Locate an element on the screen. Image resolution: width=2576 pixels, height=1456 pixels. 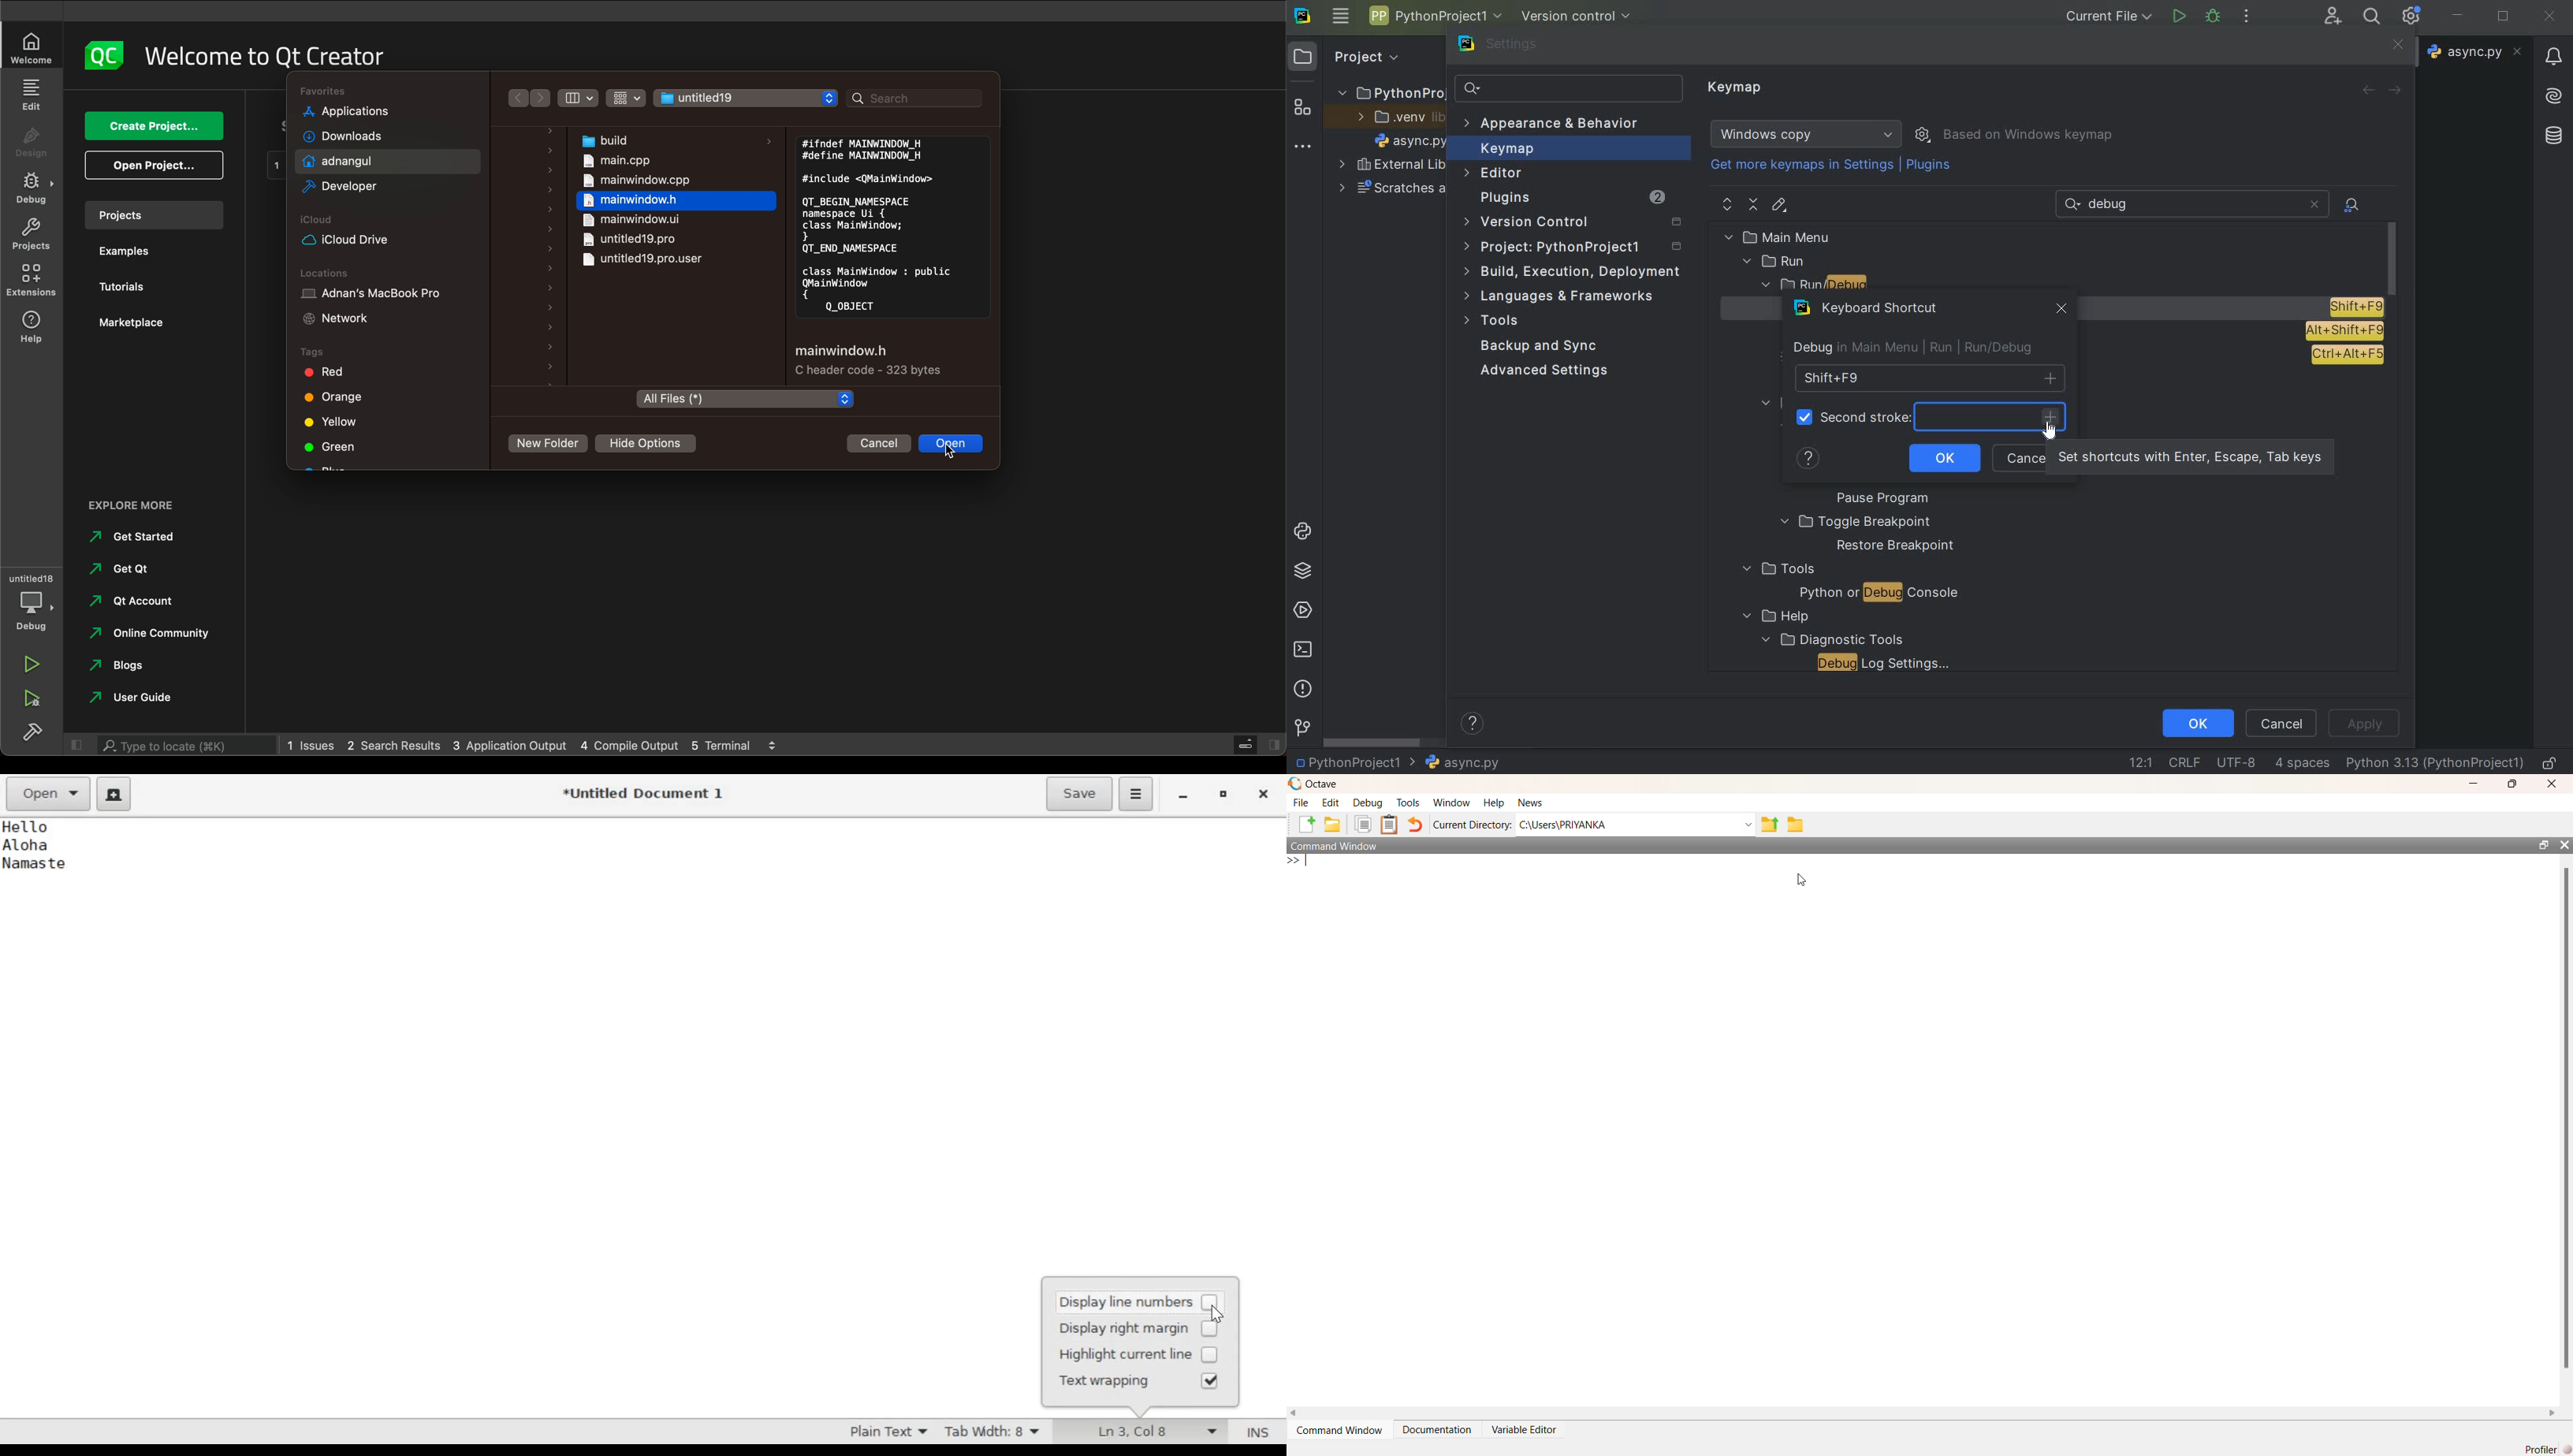
Ctrl+Alt+F5 is located at coordinates (2347, 356).